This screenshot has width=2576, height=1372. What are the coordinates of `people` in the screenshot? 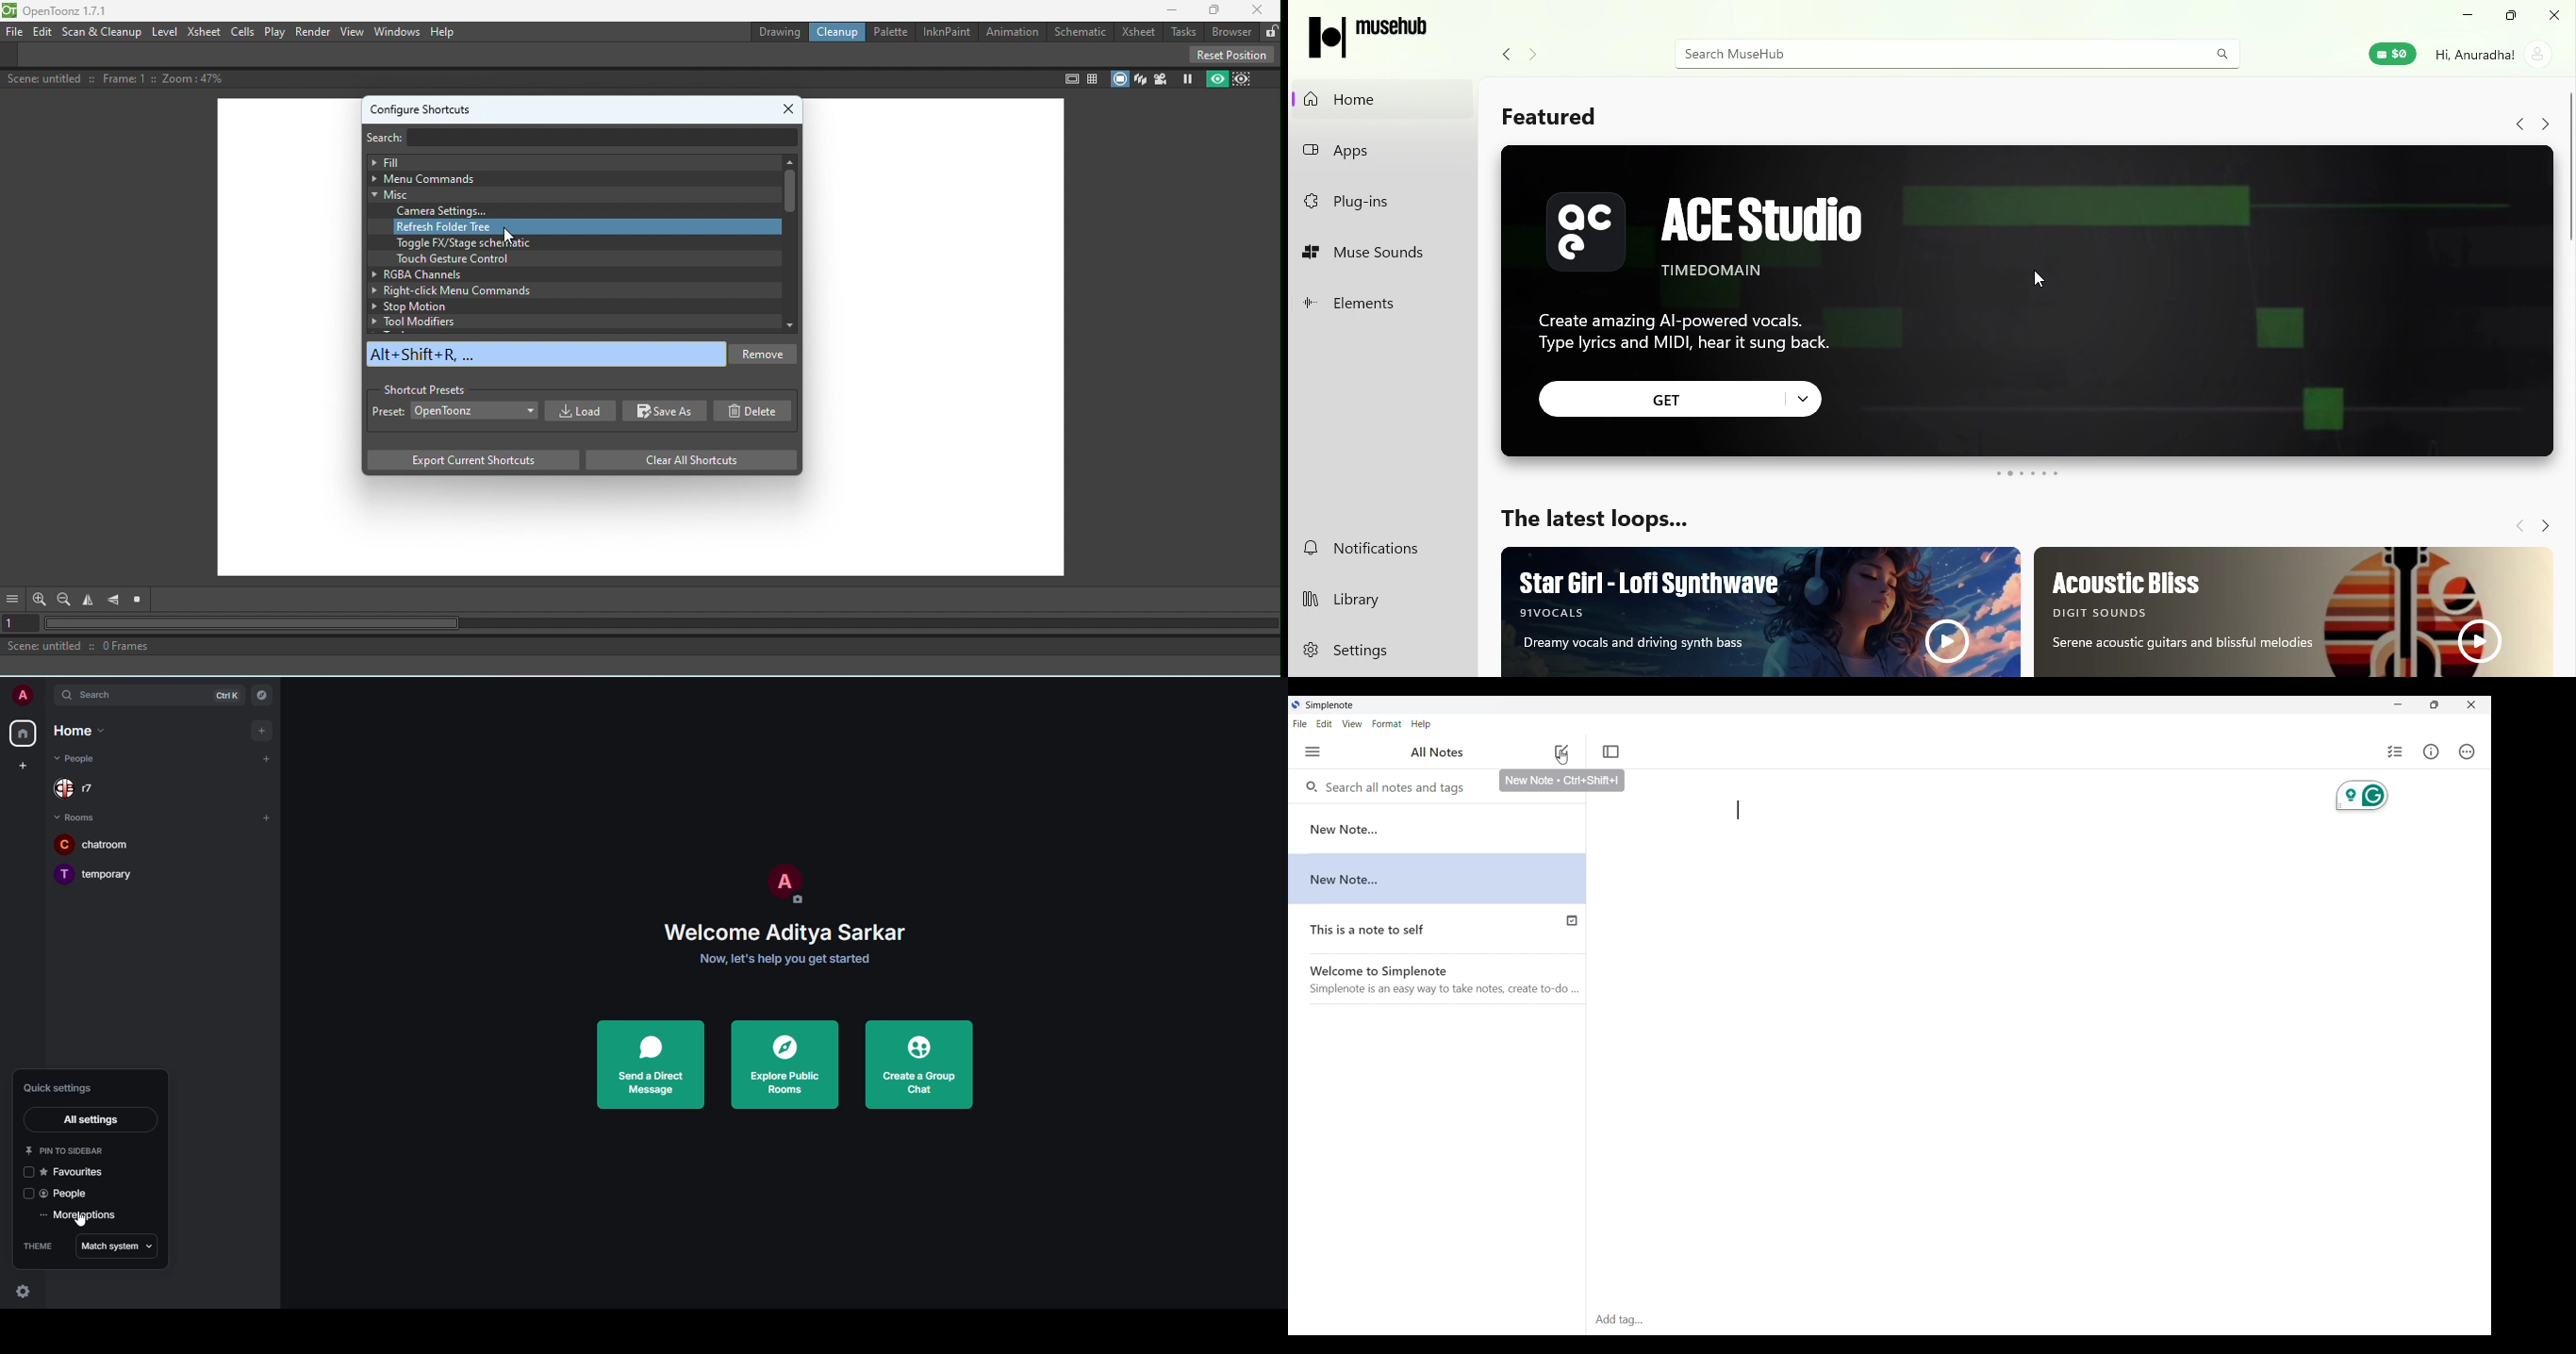 It's located at (78, 757).